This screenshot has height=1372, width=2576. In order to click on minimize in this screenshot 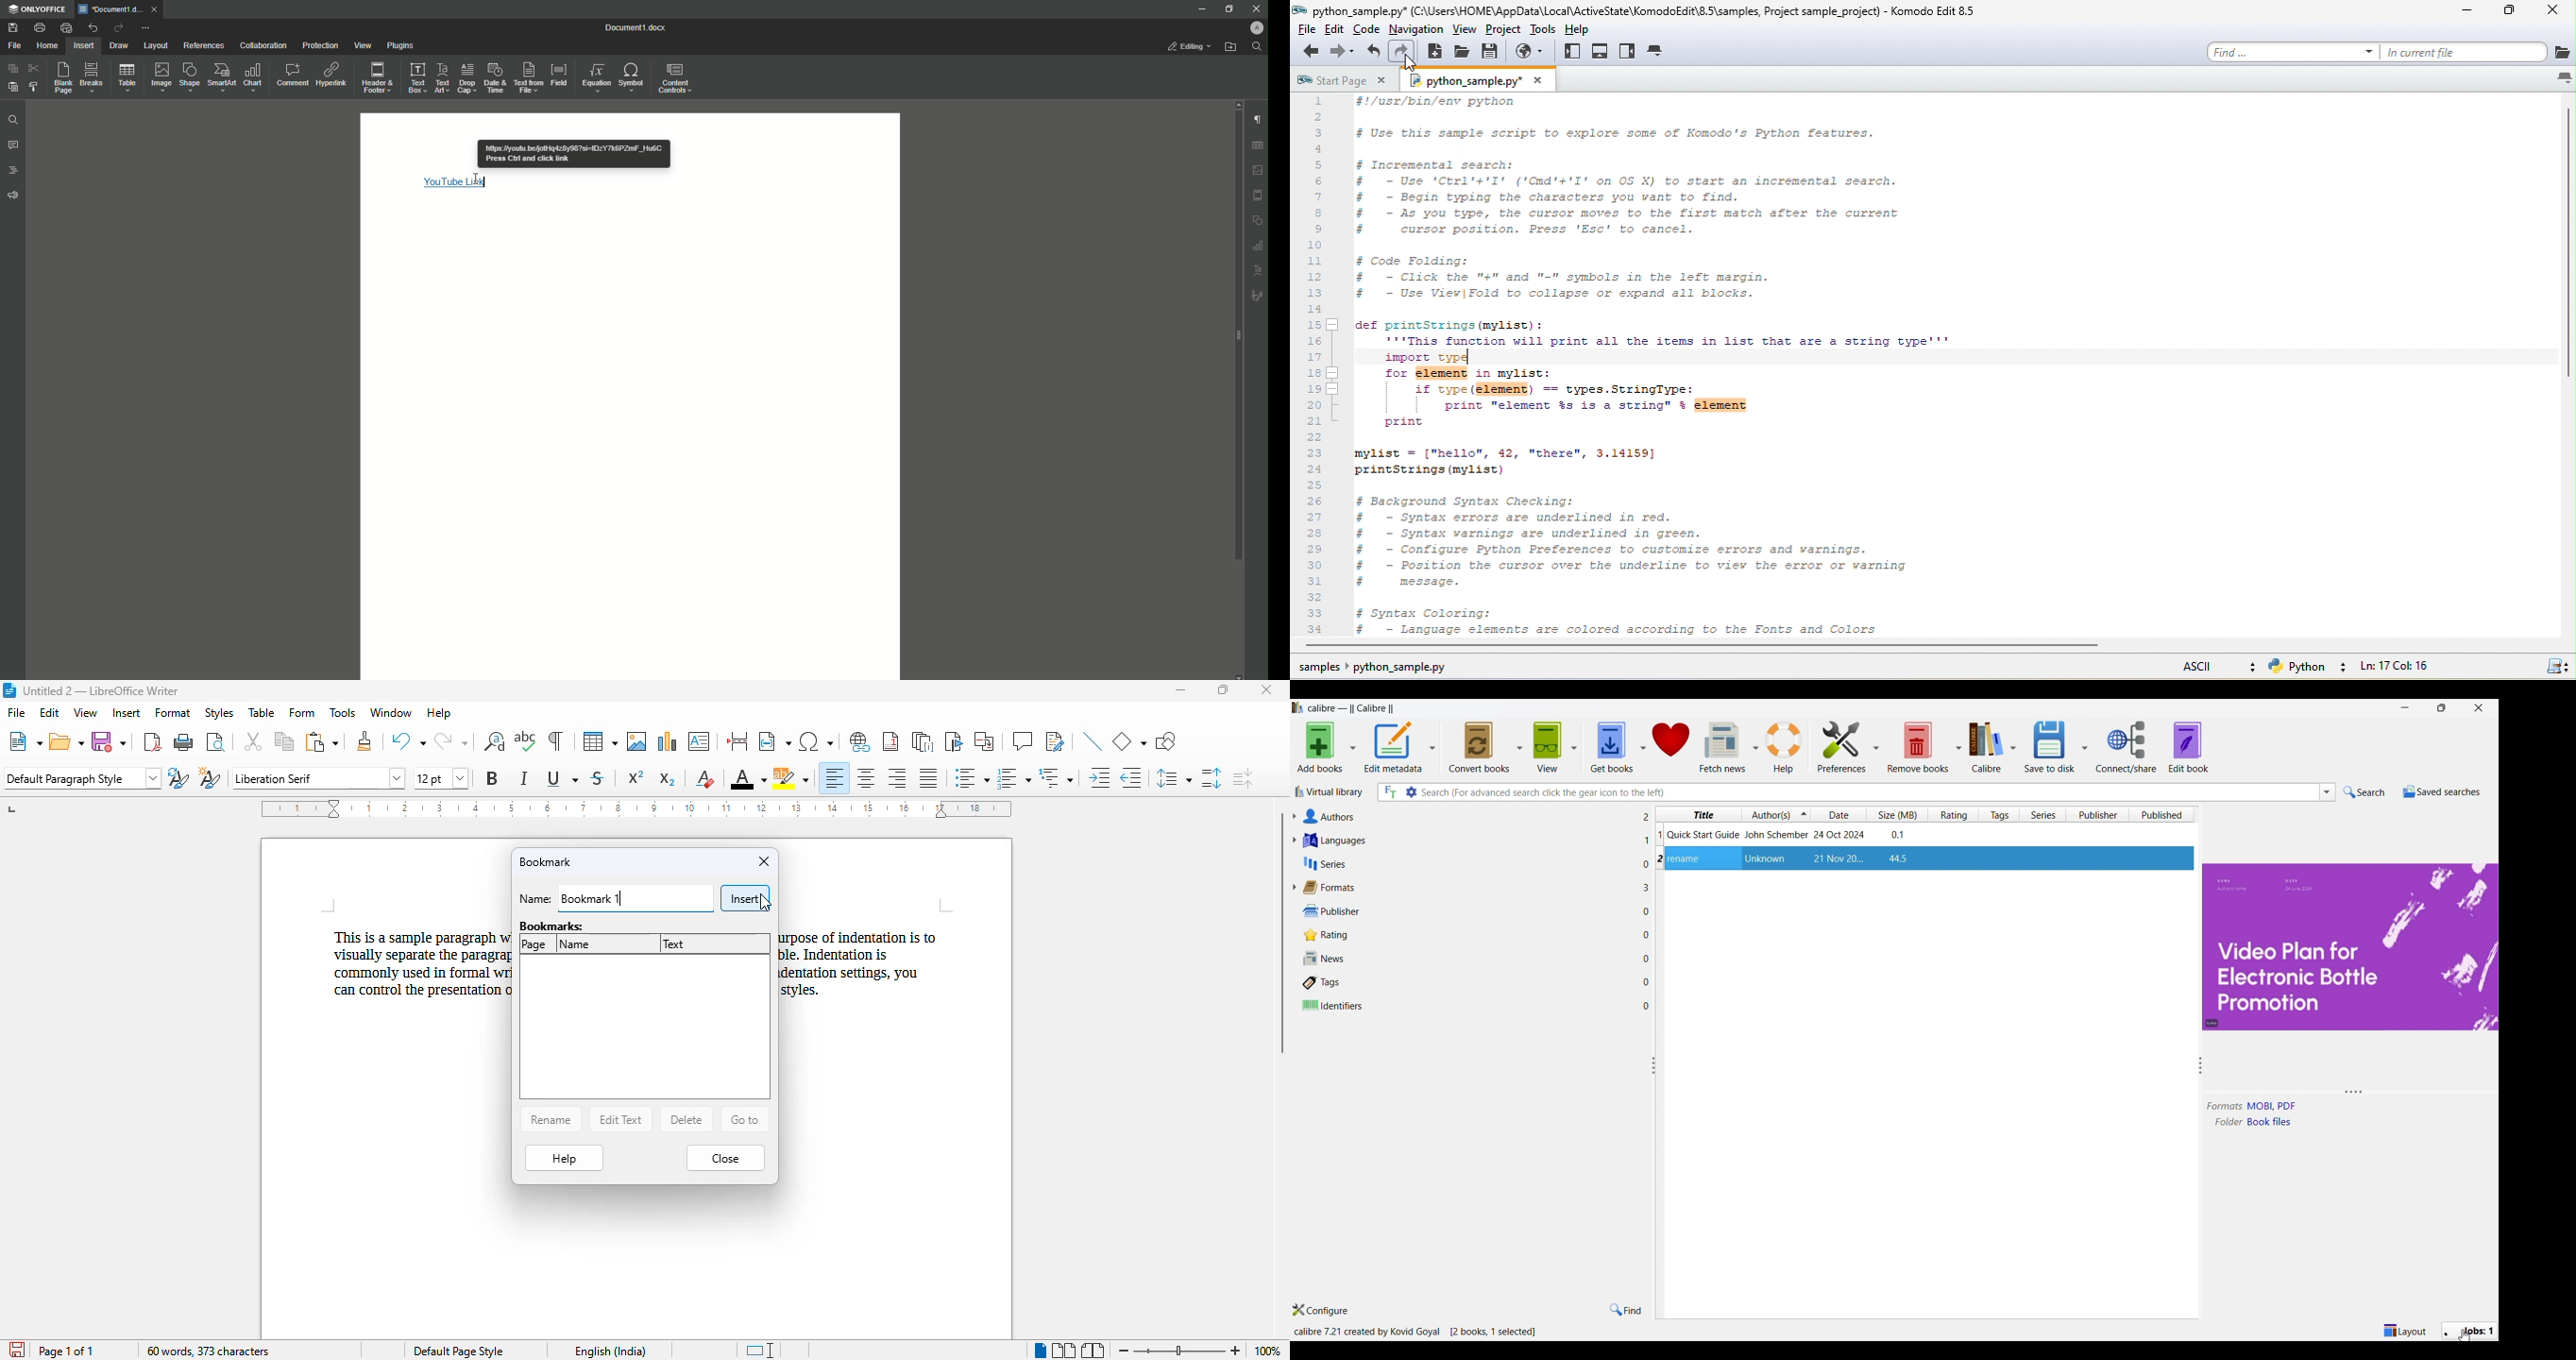, I will do `click(1179, 690)`.